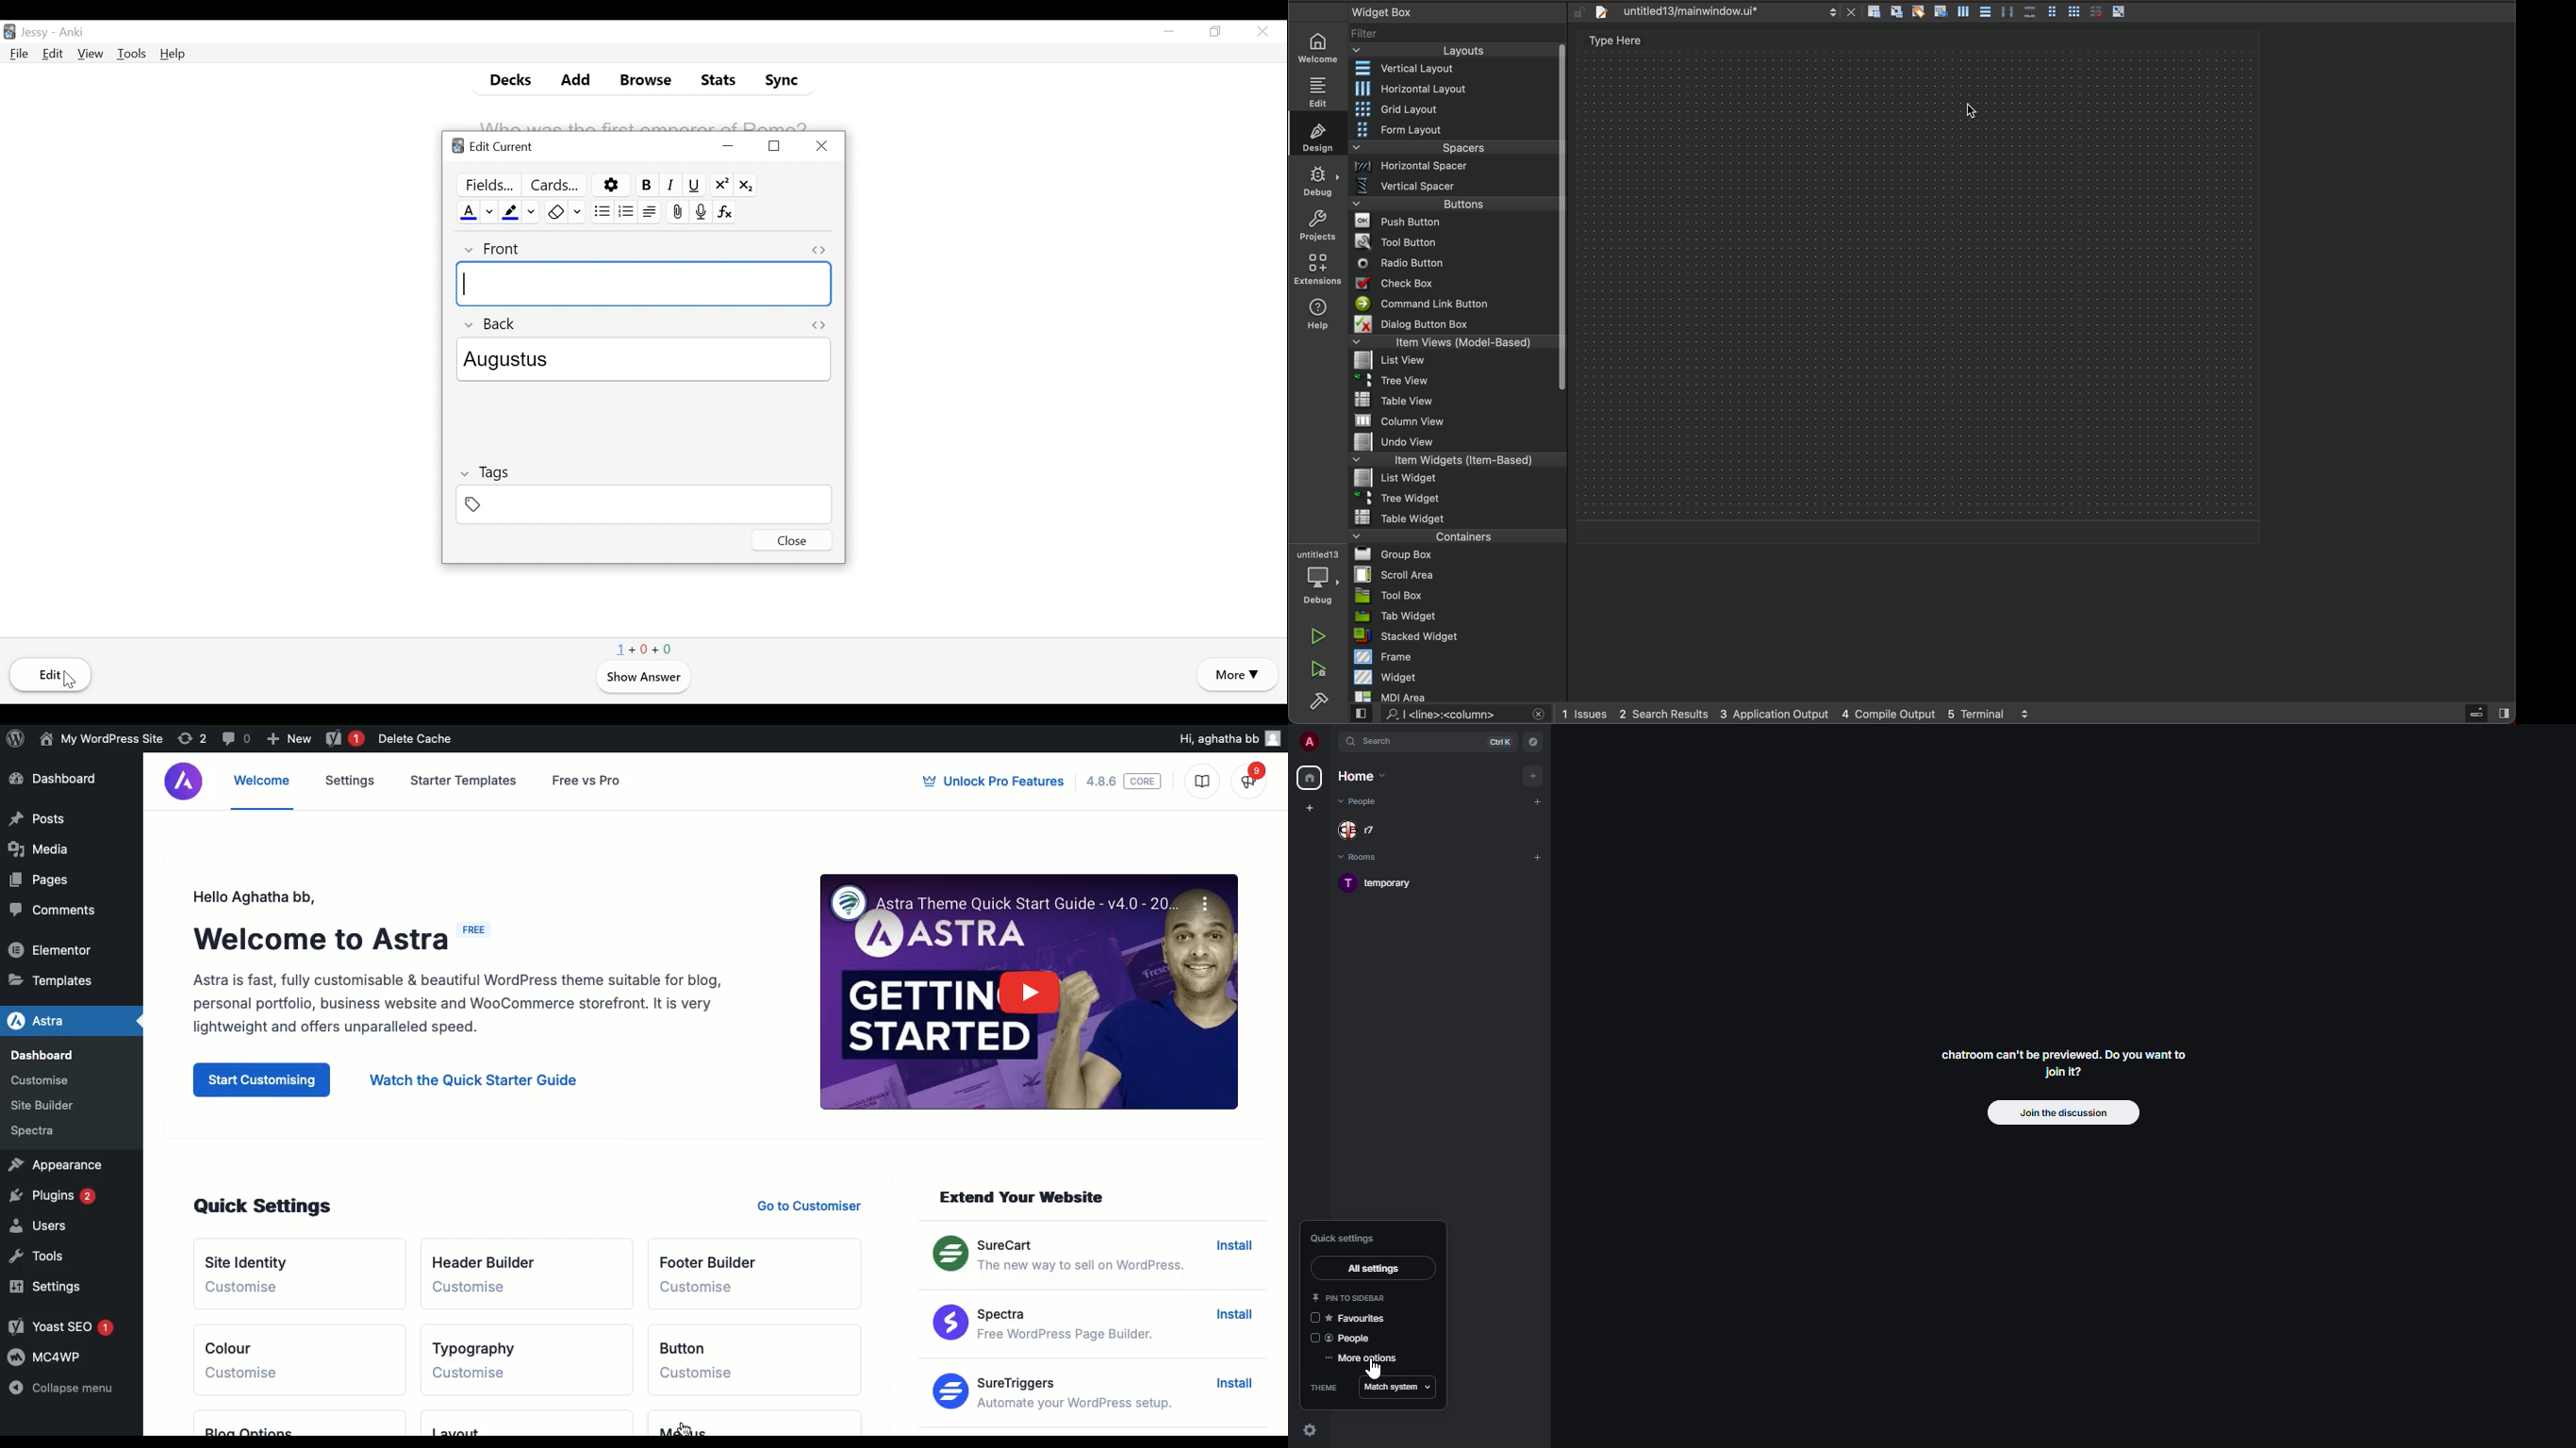 The image size is (2576, 1456). I want to click on Customise, so click(243, 1287).